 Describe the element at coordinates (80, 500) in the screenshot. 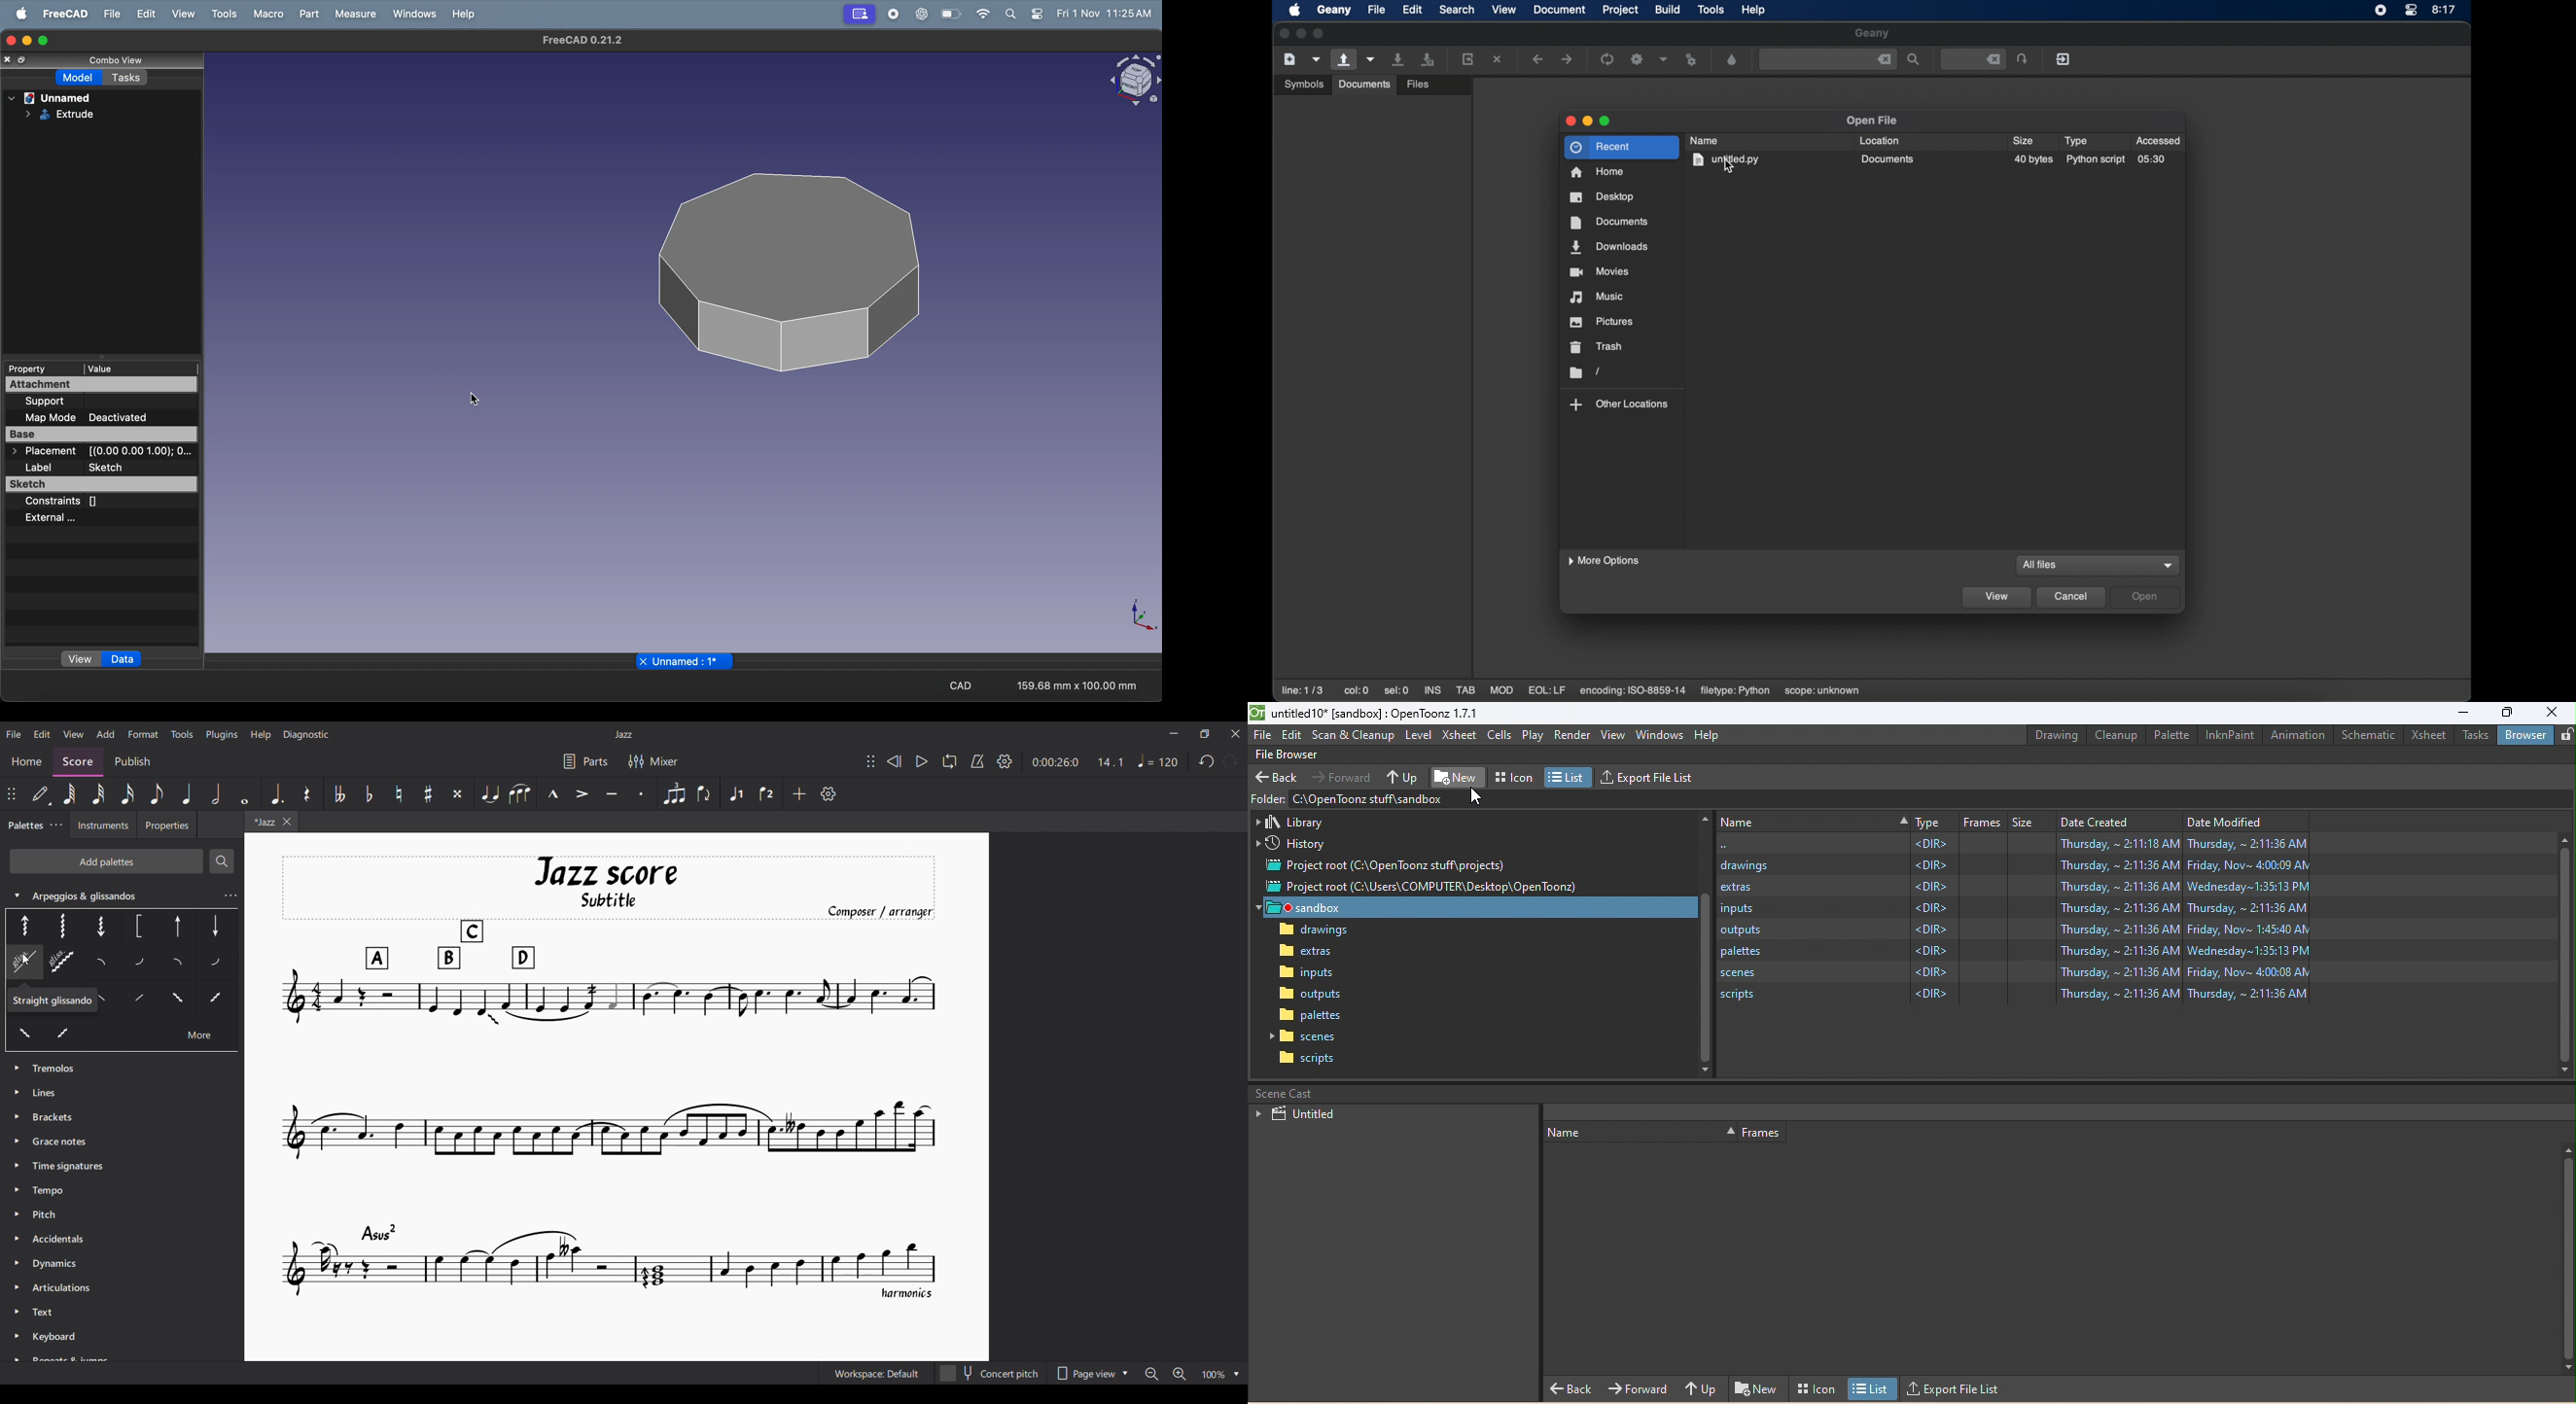

I see `constraints` at that location.